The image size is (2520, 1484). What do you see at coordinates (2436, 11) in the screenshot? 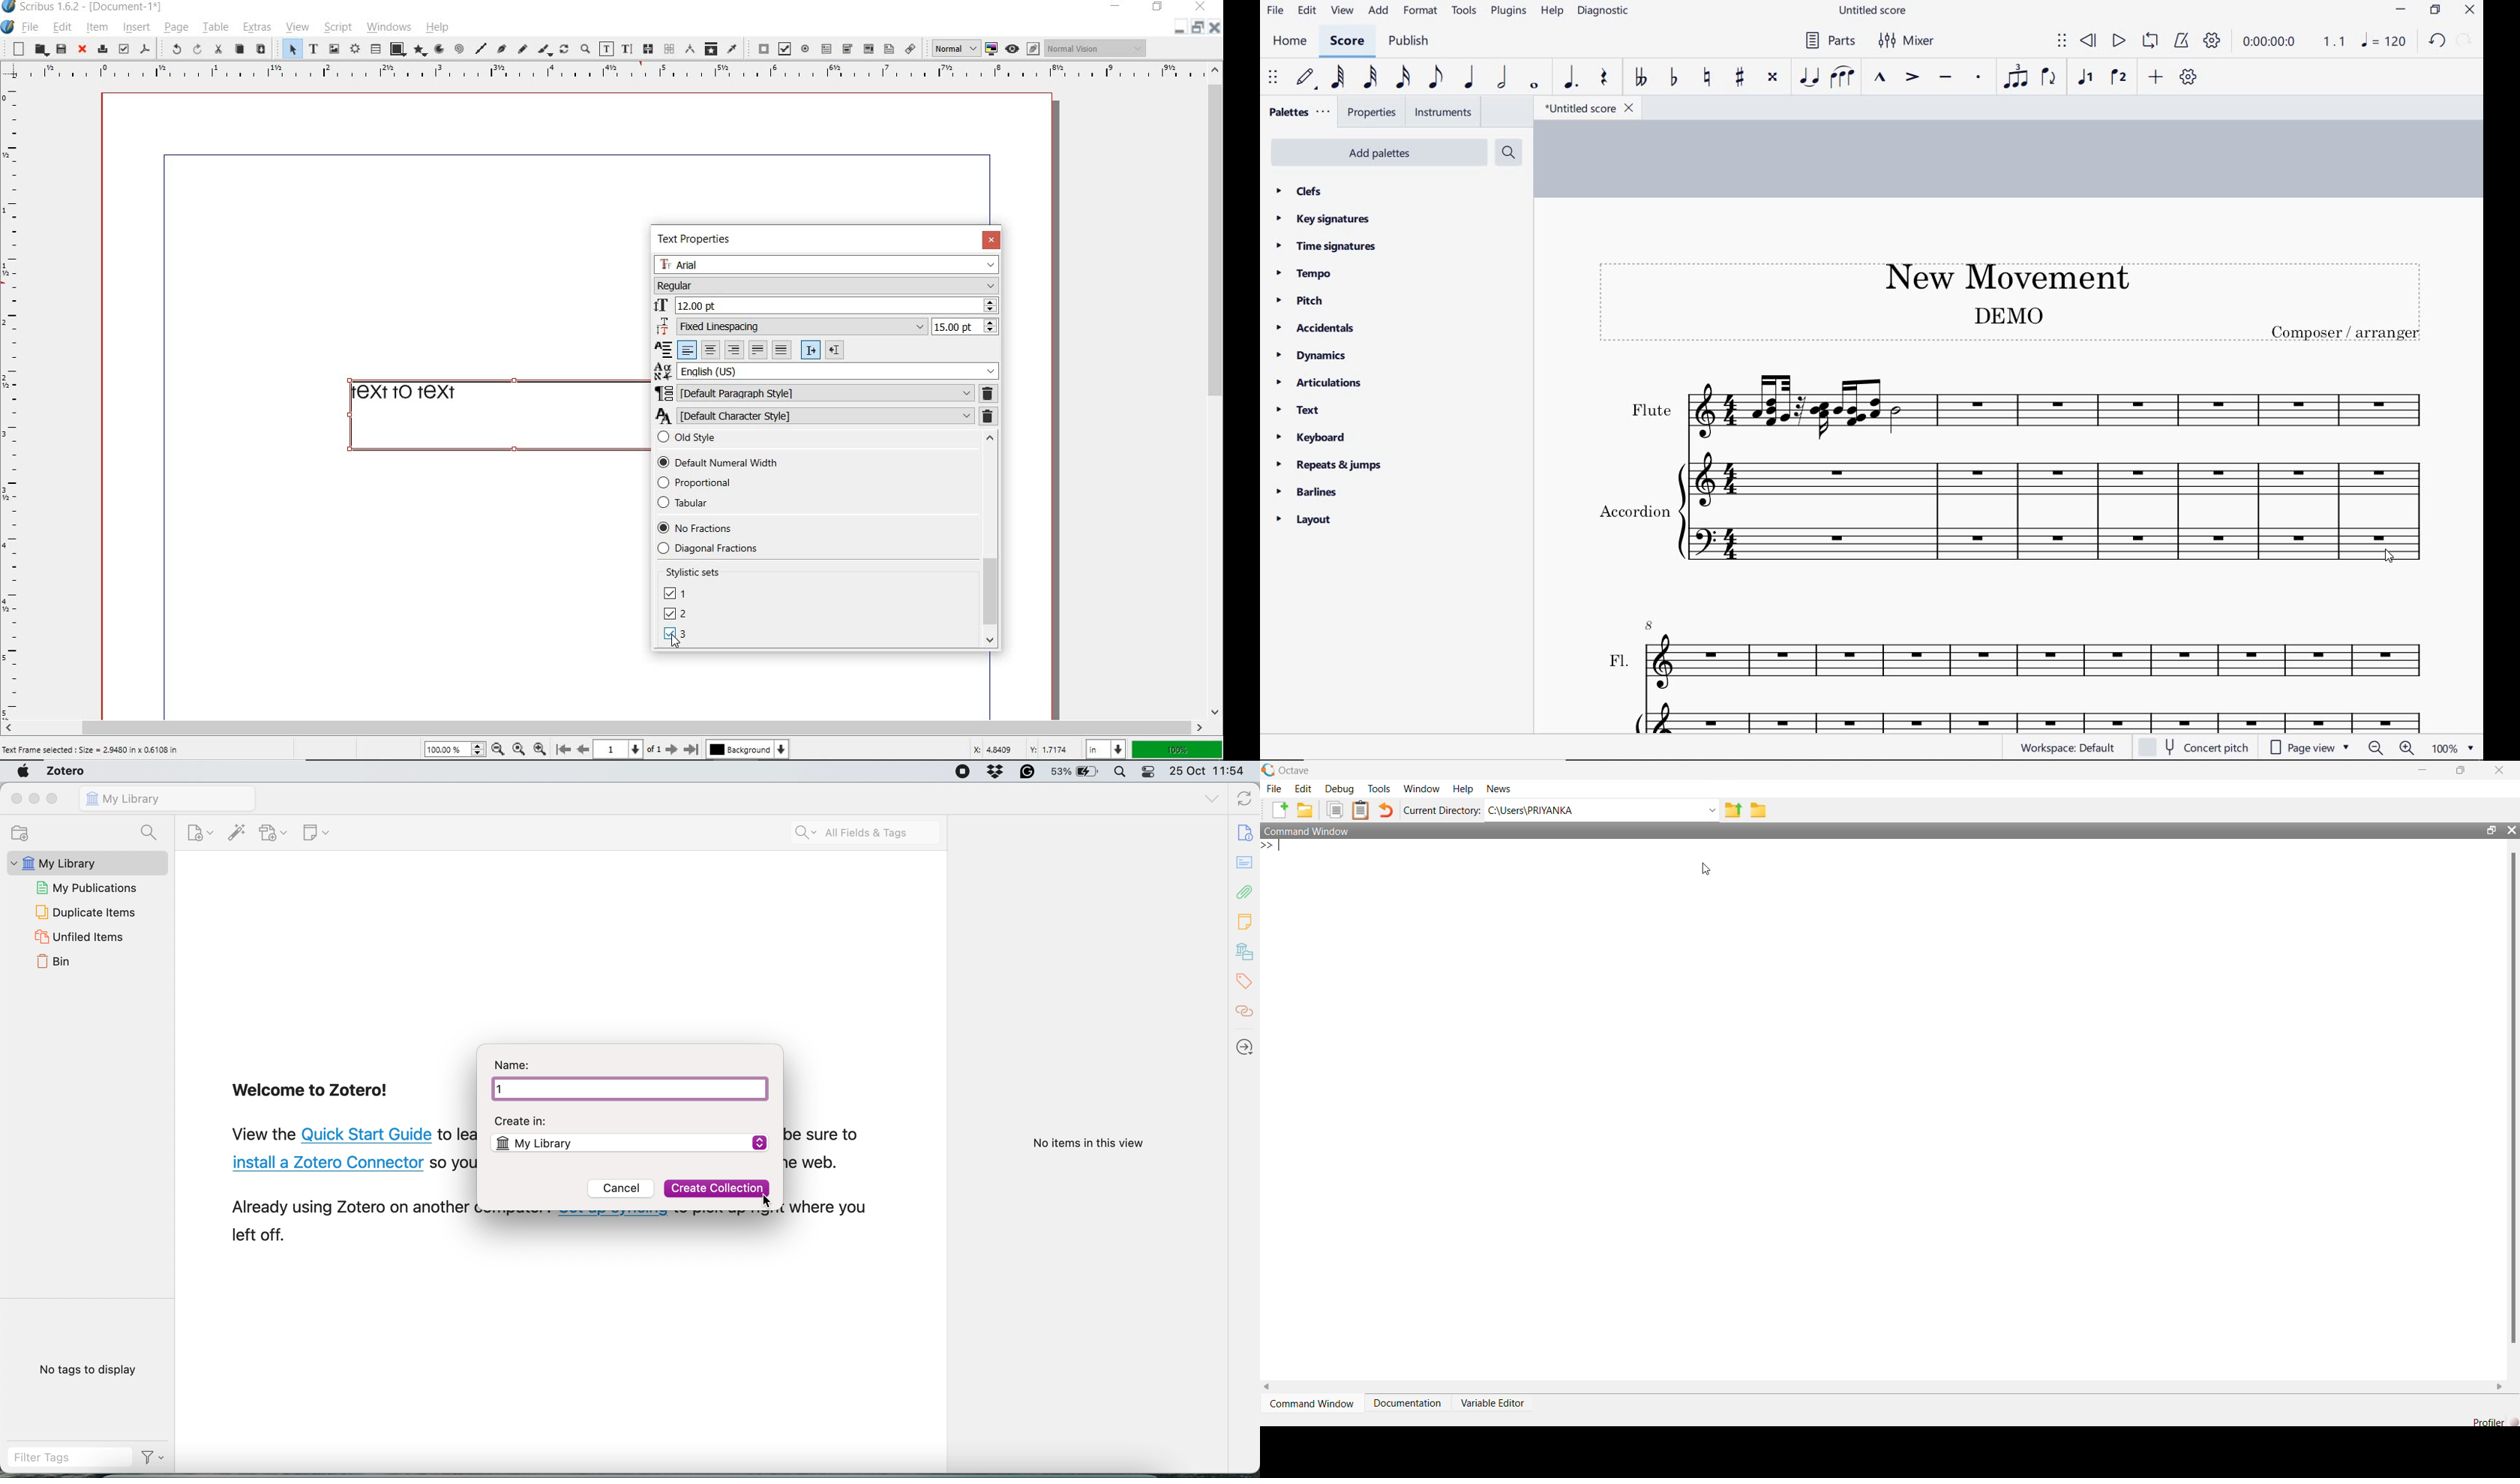
I see `restore down` at bounding box center [2436, 11].